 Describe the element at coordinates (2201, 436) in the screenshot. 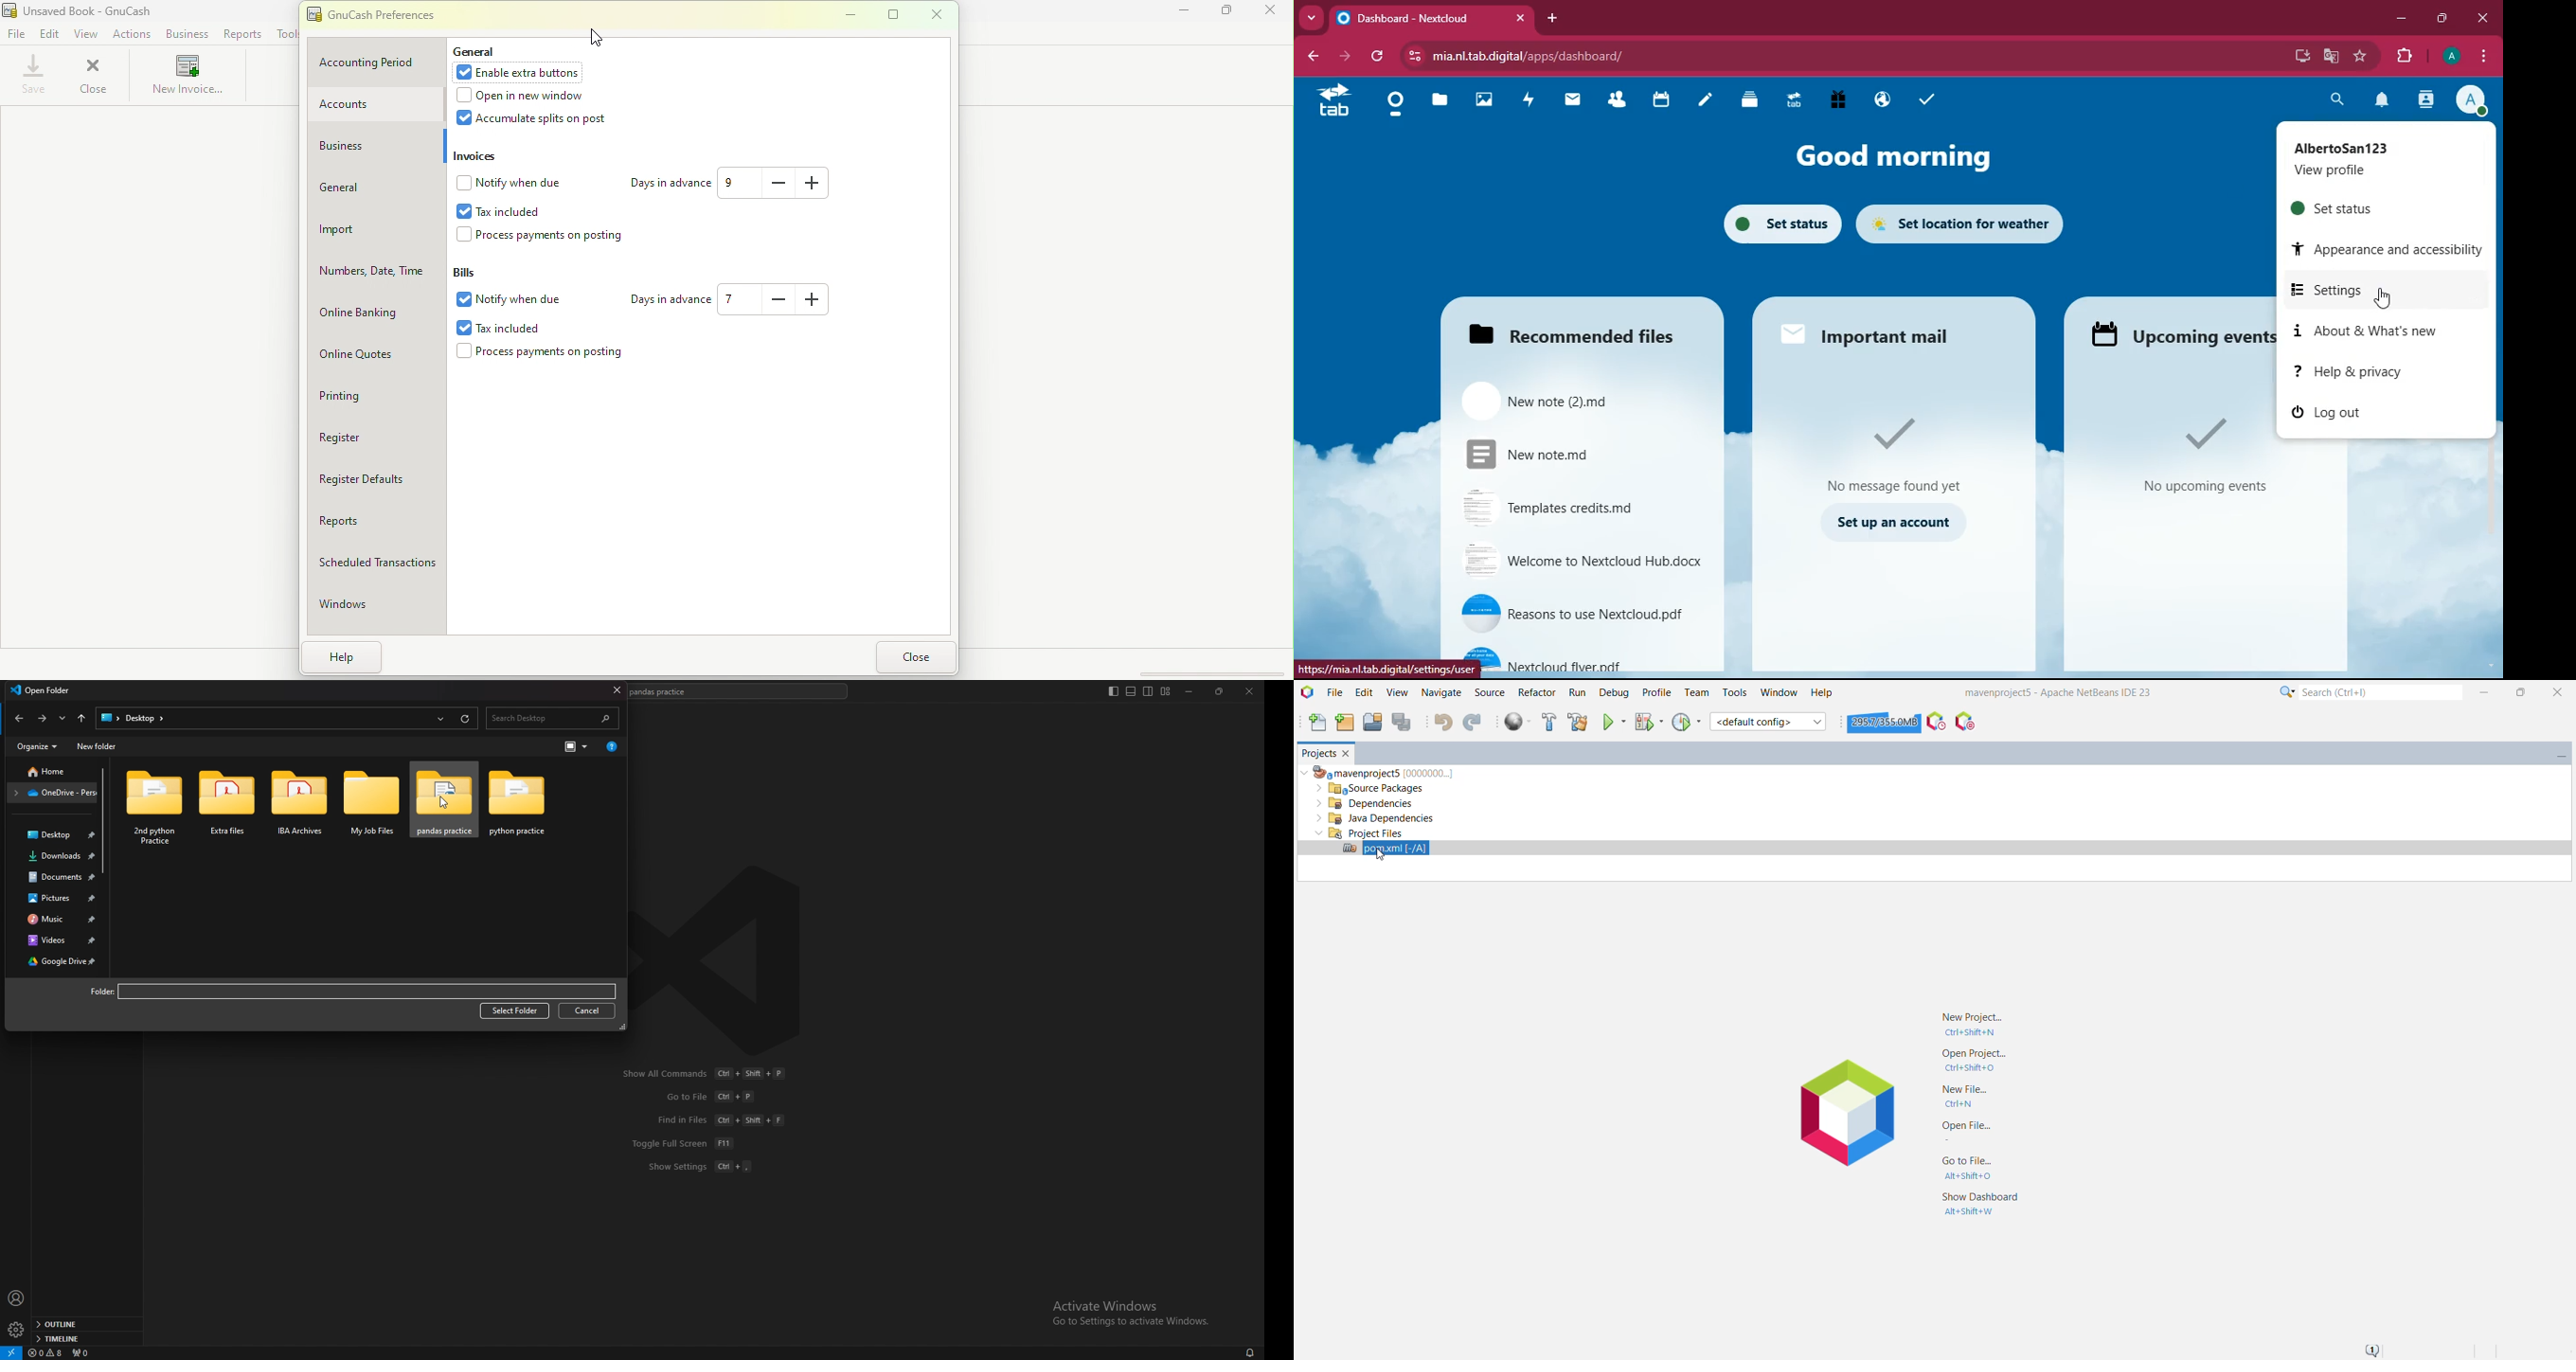

I see `Tick` at that location.